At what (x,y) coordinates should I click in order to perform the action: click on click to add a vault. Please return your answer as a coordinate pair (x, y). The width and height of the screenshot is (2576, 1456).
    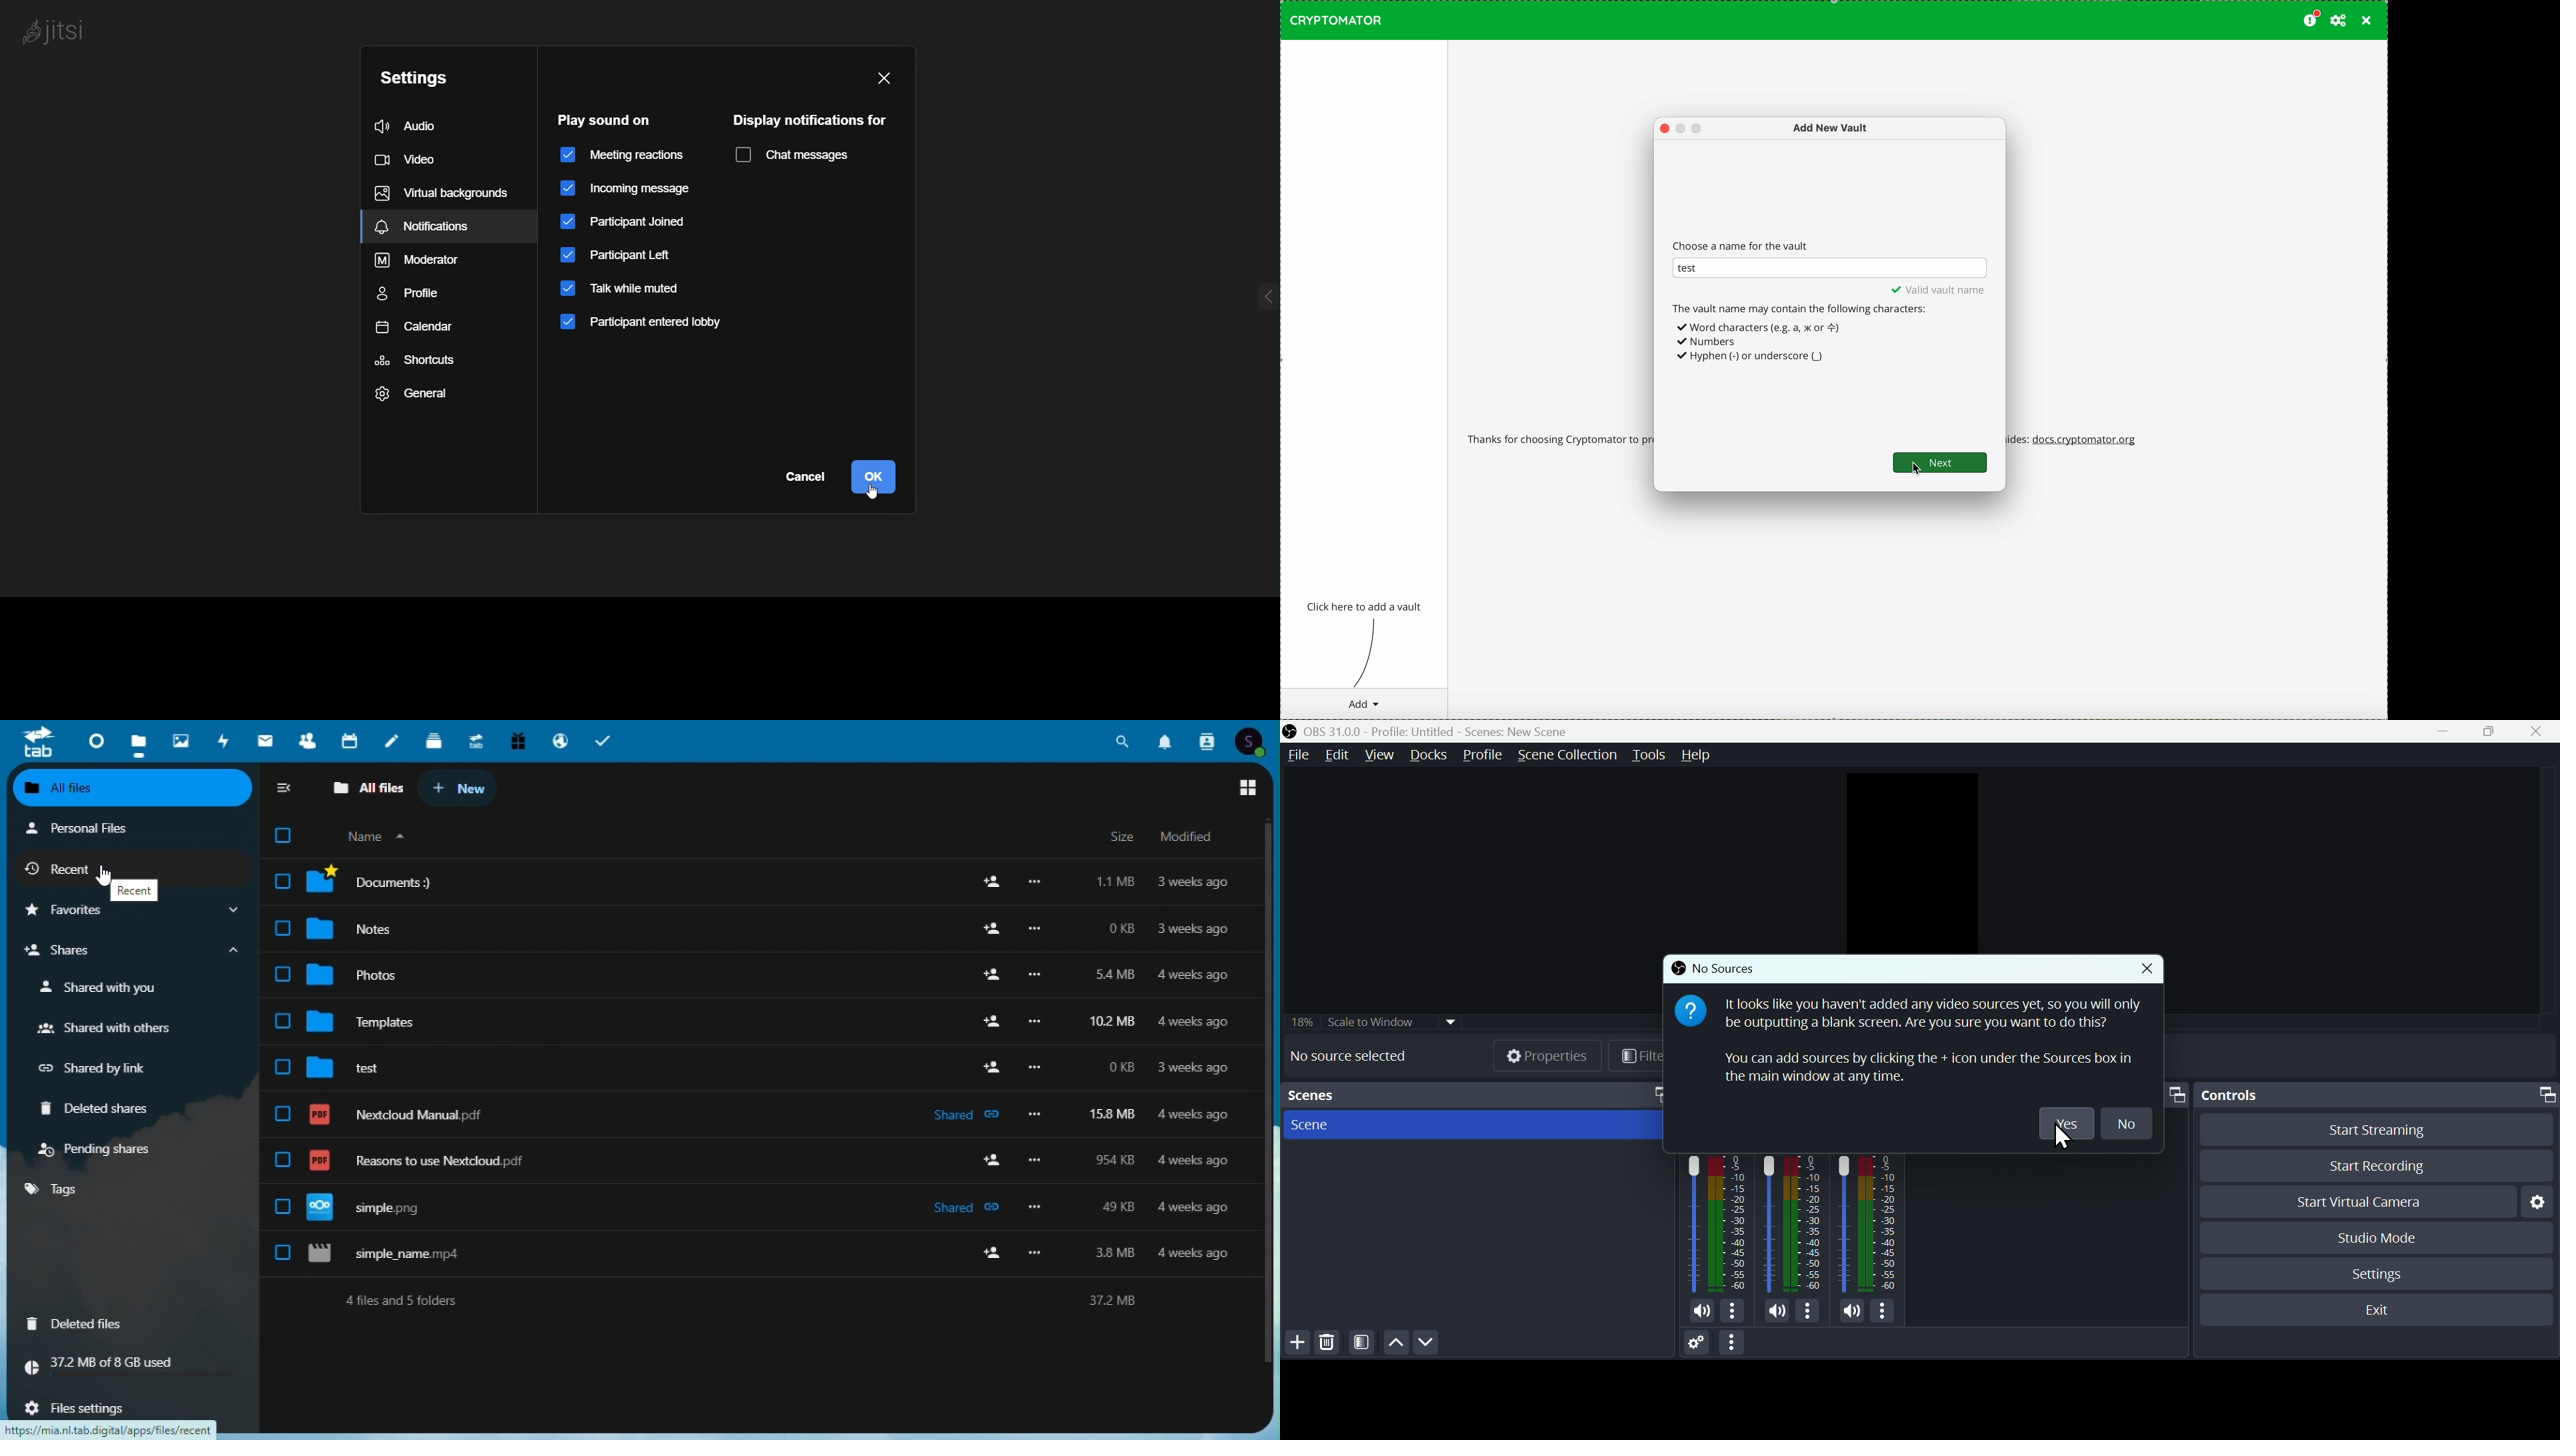
    Looking at the image, I should click on (1366, 607).